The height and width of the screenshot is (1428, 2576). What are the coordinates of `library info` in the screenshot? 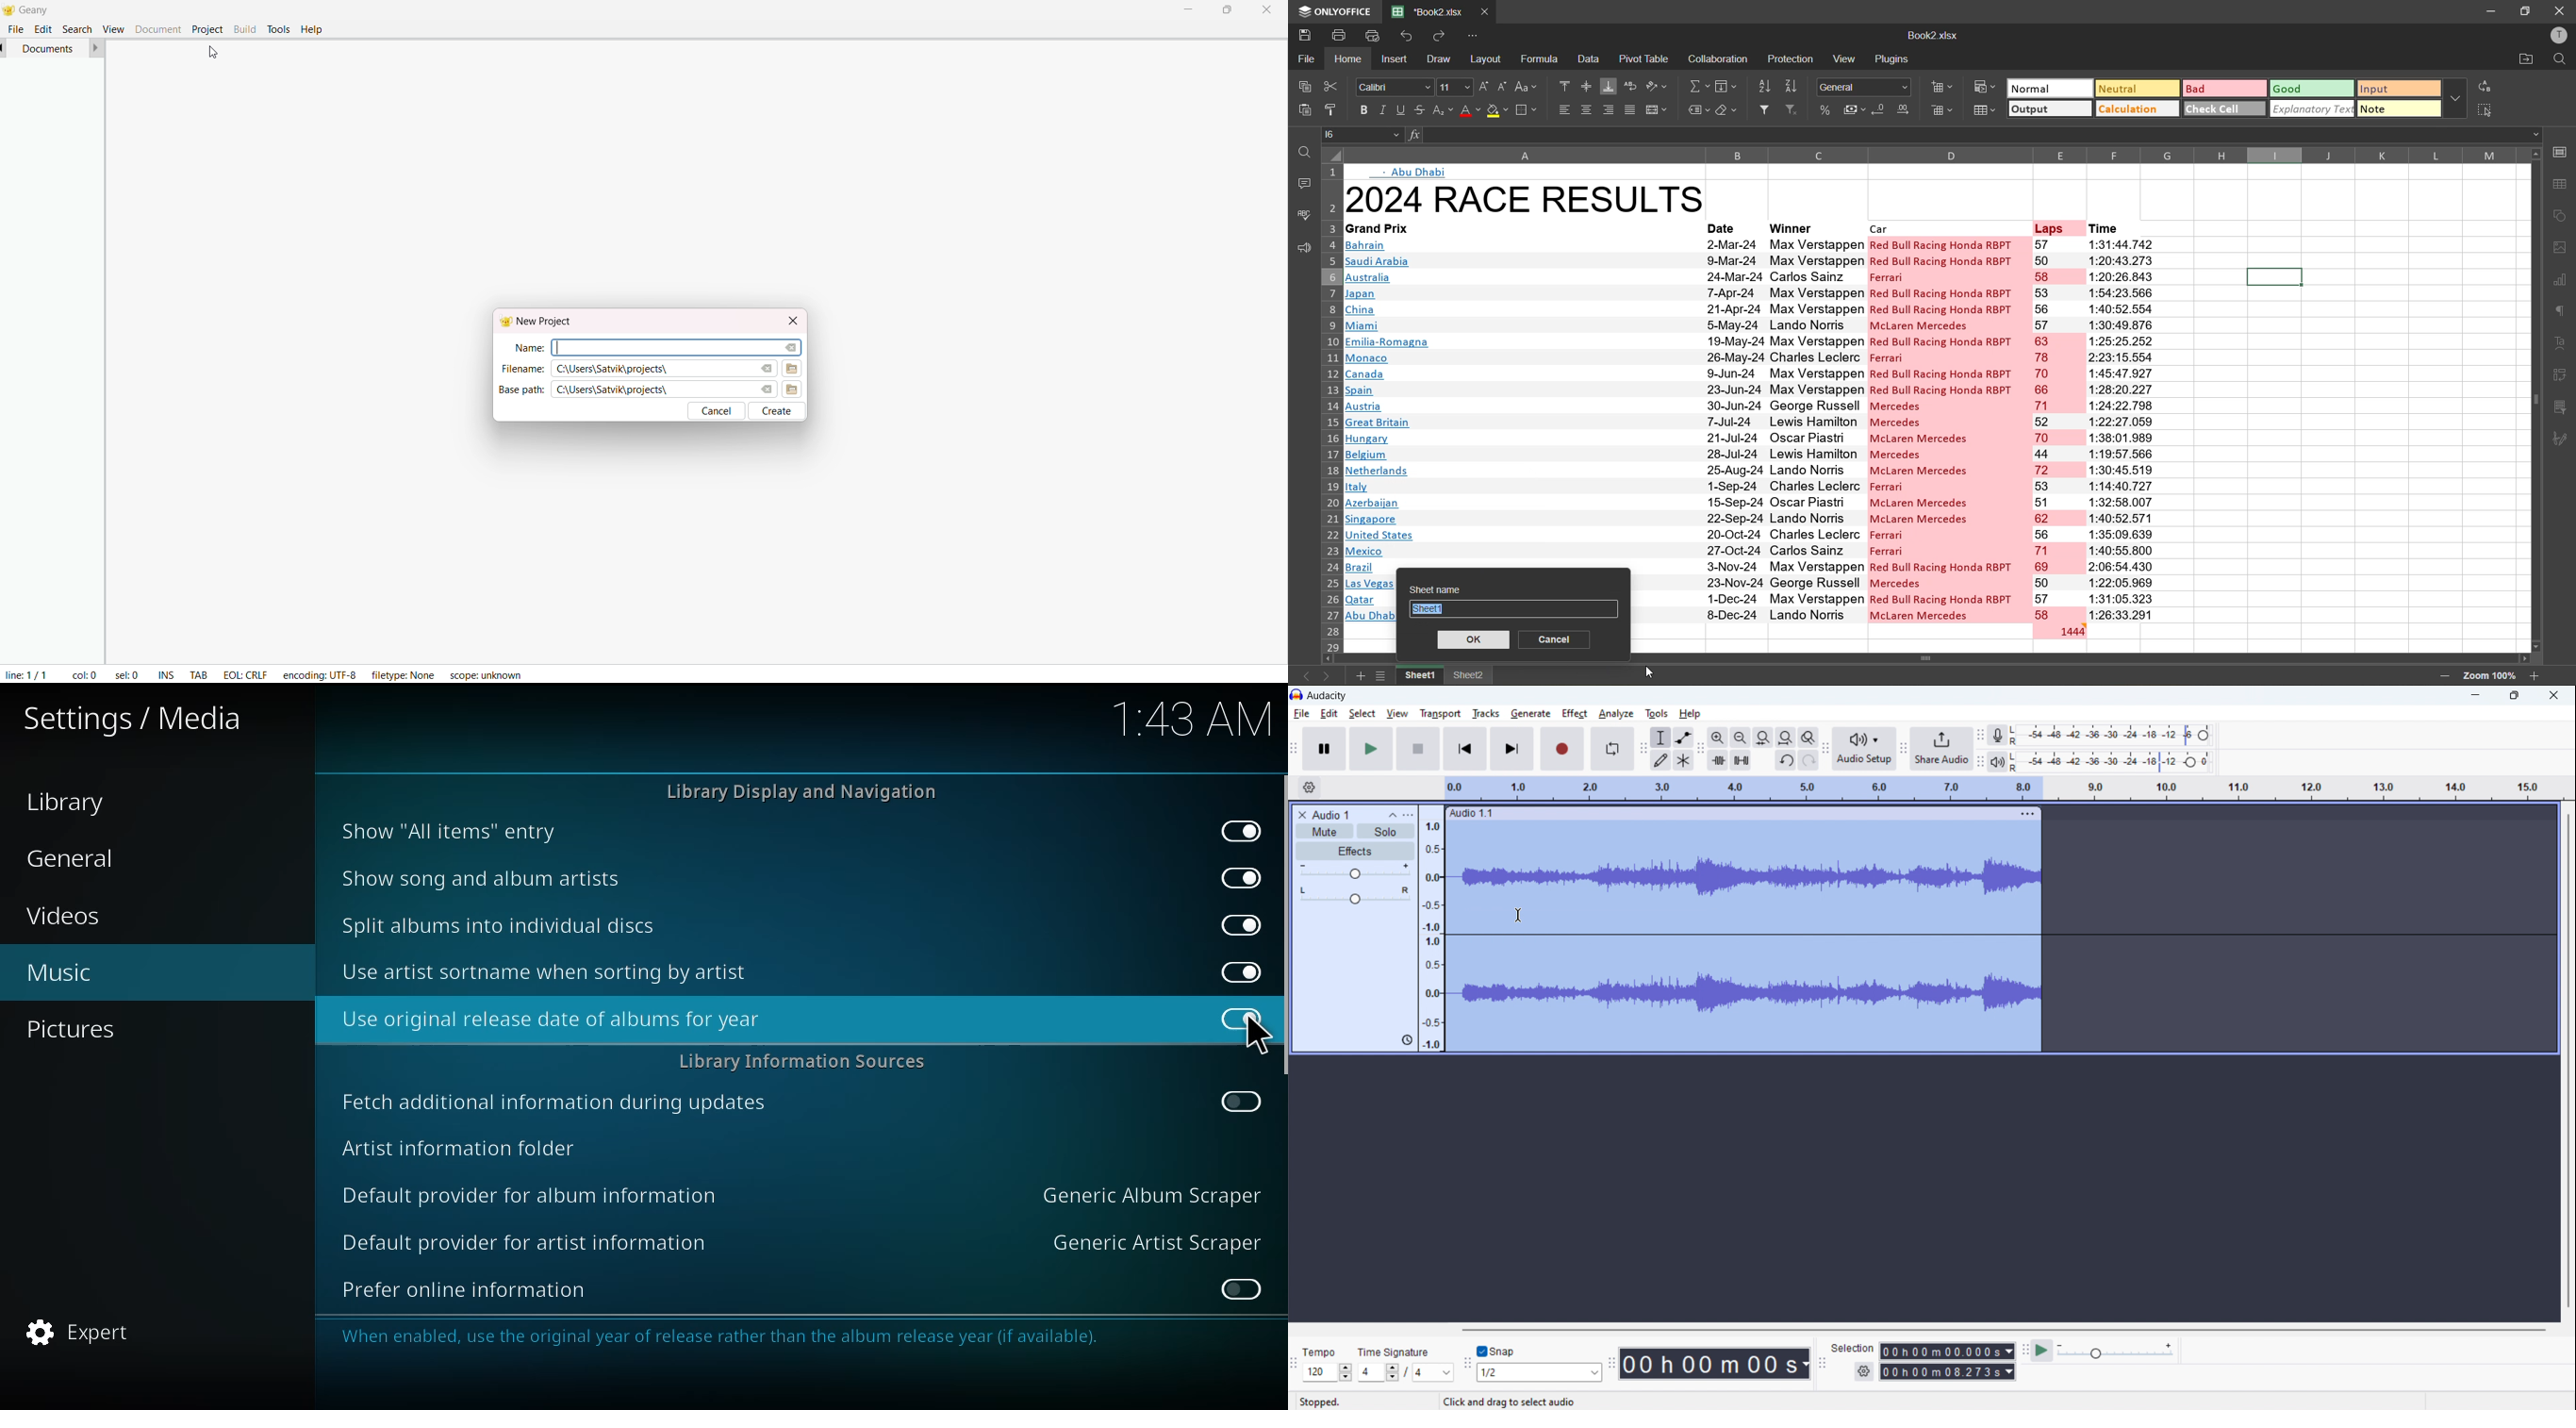 It's located at (802, 1061).